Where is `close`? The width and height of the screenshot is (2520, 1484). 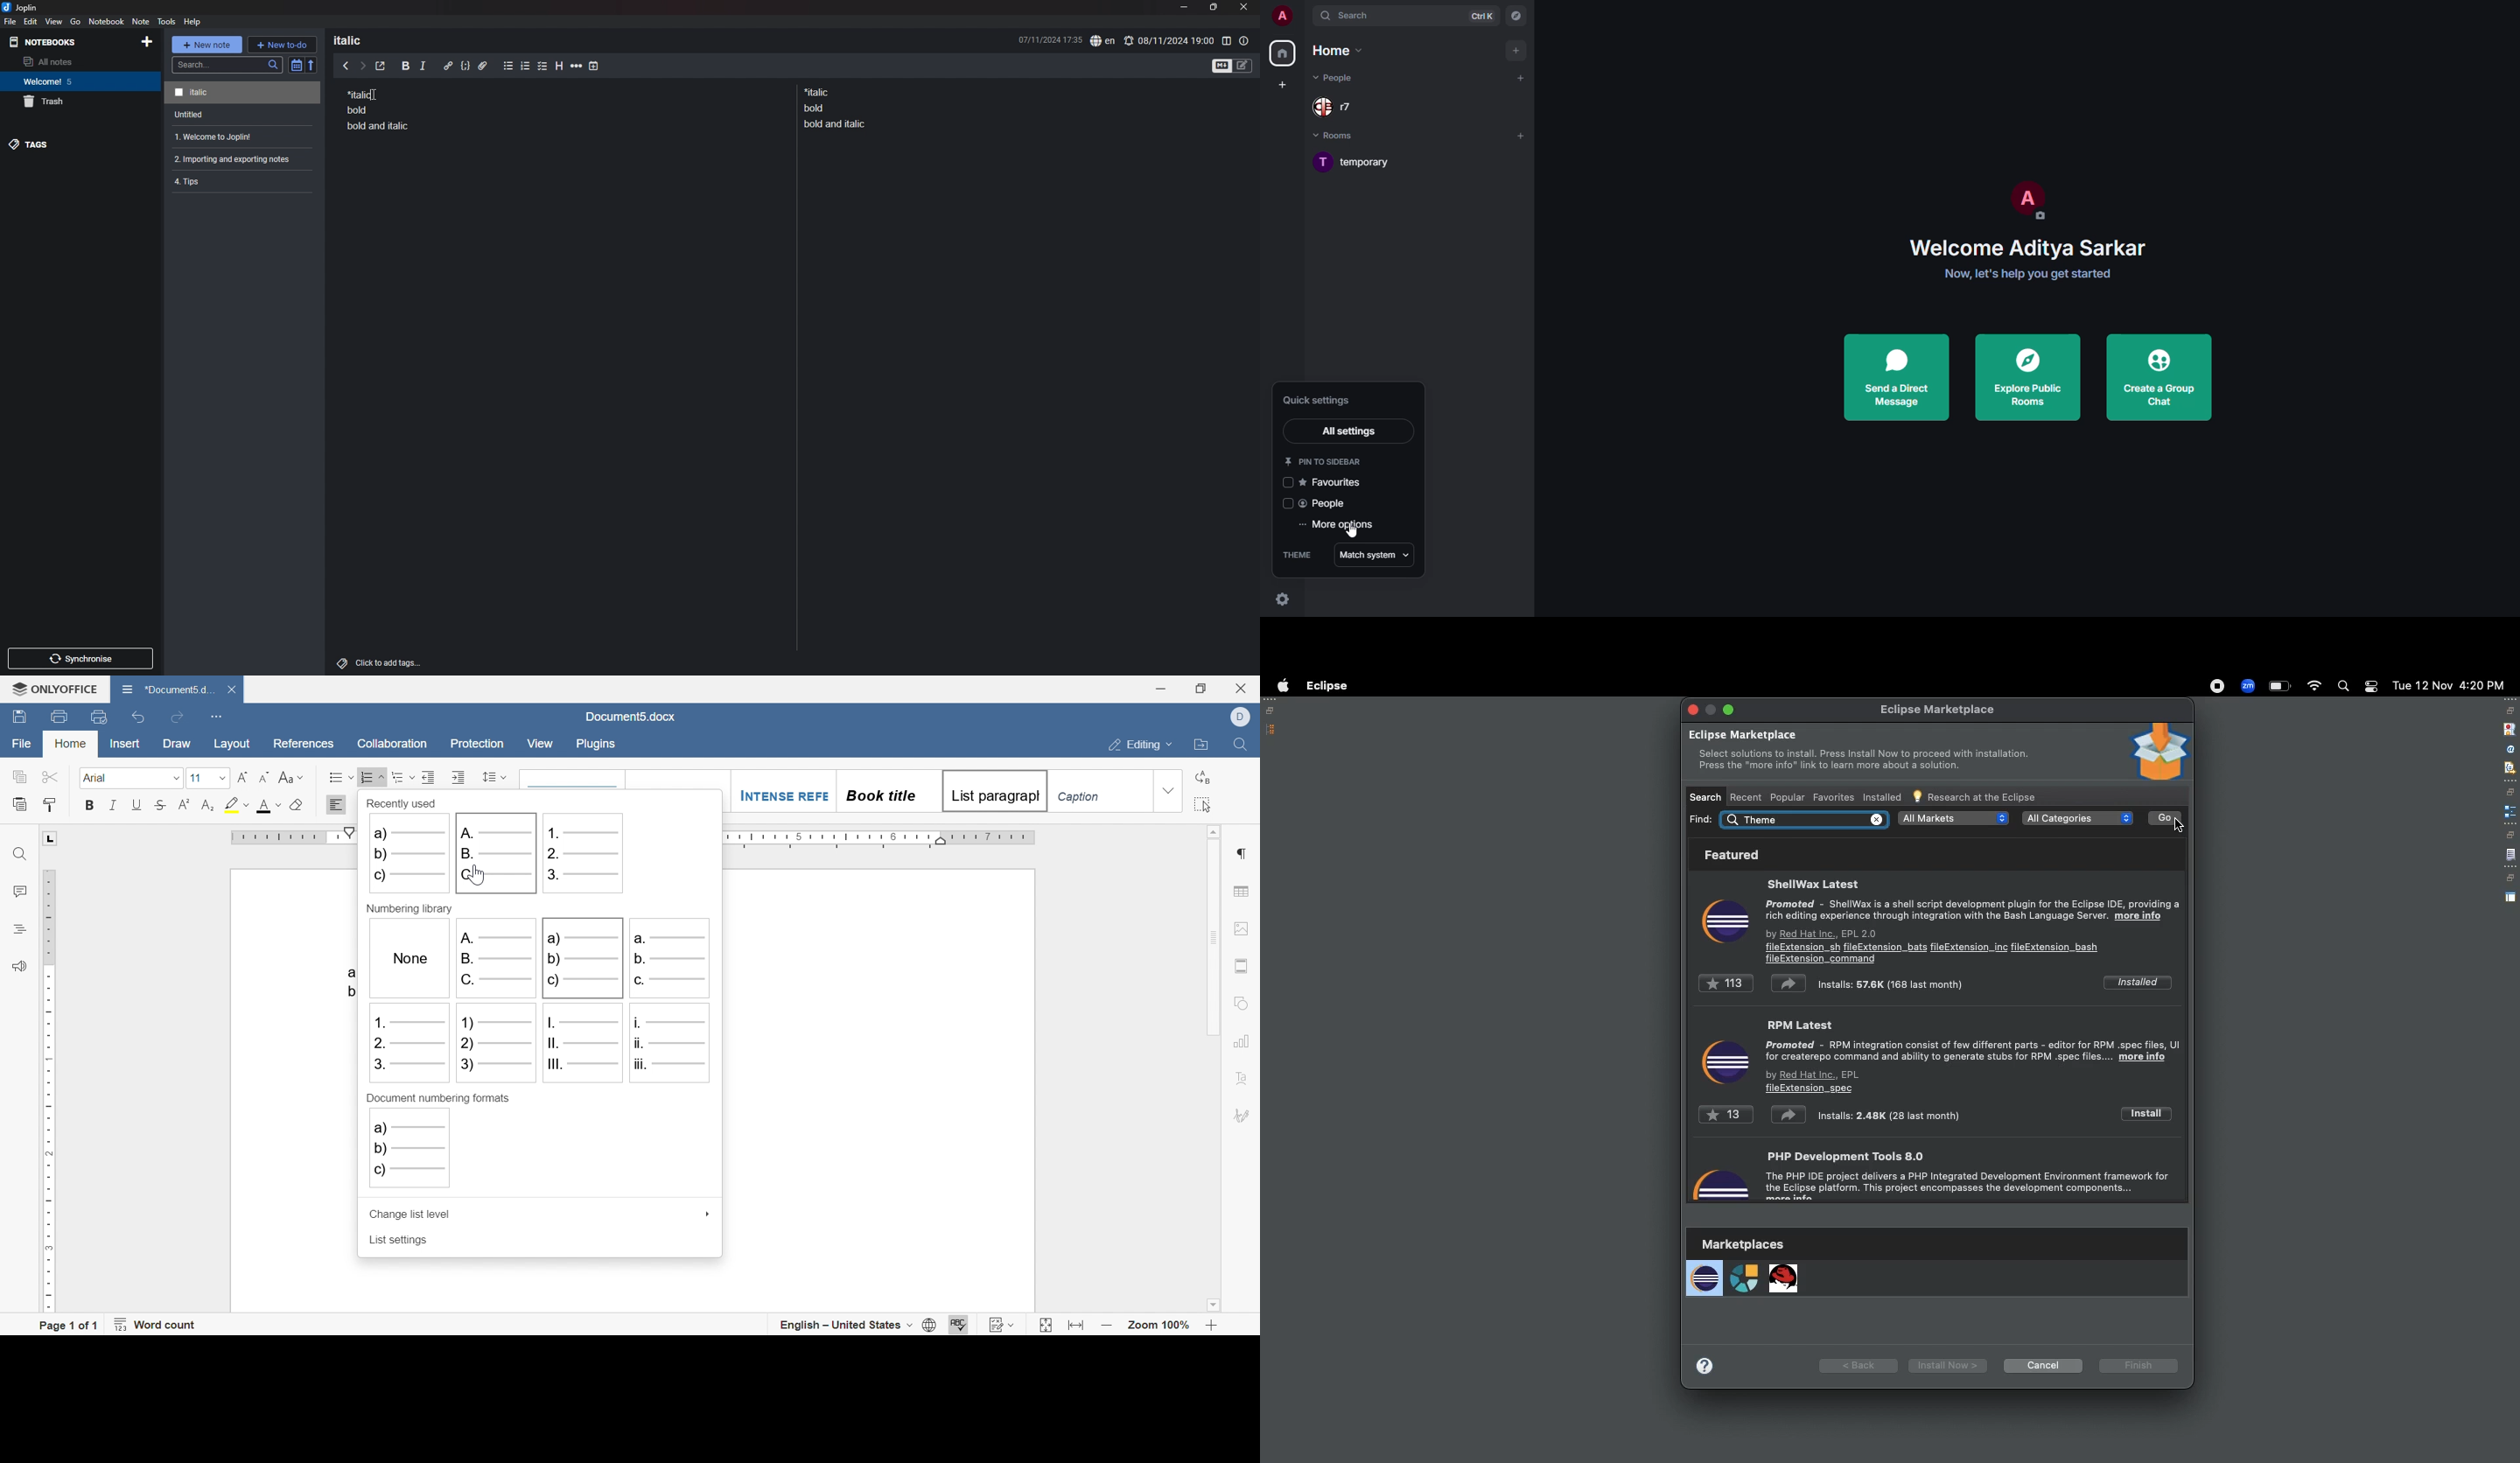
close is located at coordinates (1245, 7).